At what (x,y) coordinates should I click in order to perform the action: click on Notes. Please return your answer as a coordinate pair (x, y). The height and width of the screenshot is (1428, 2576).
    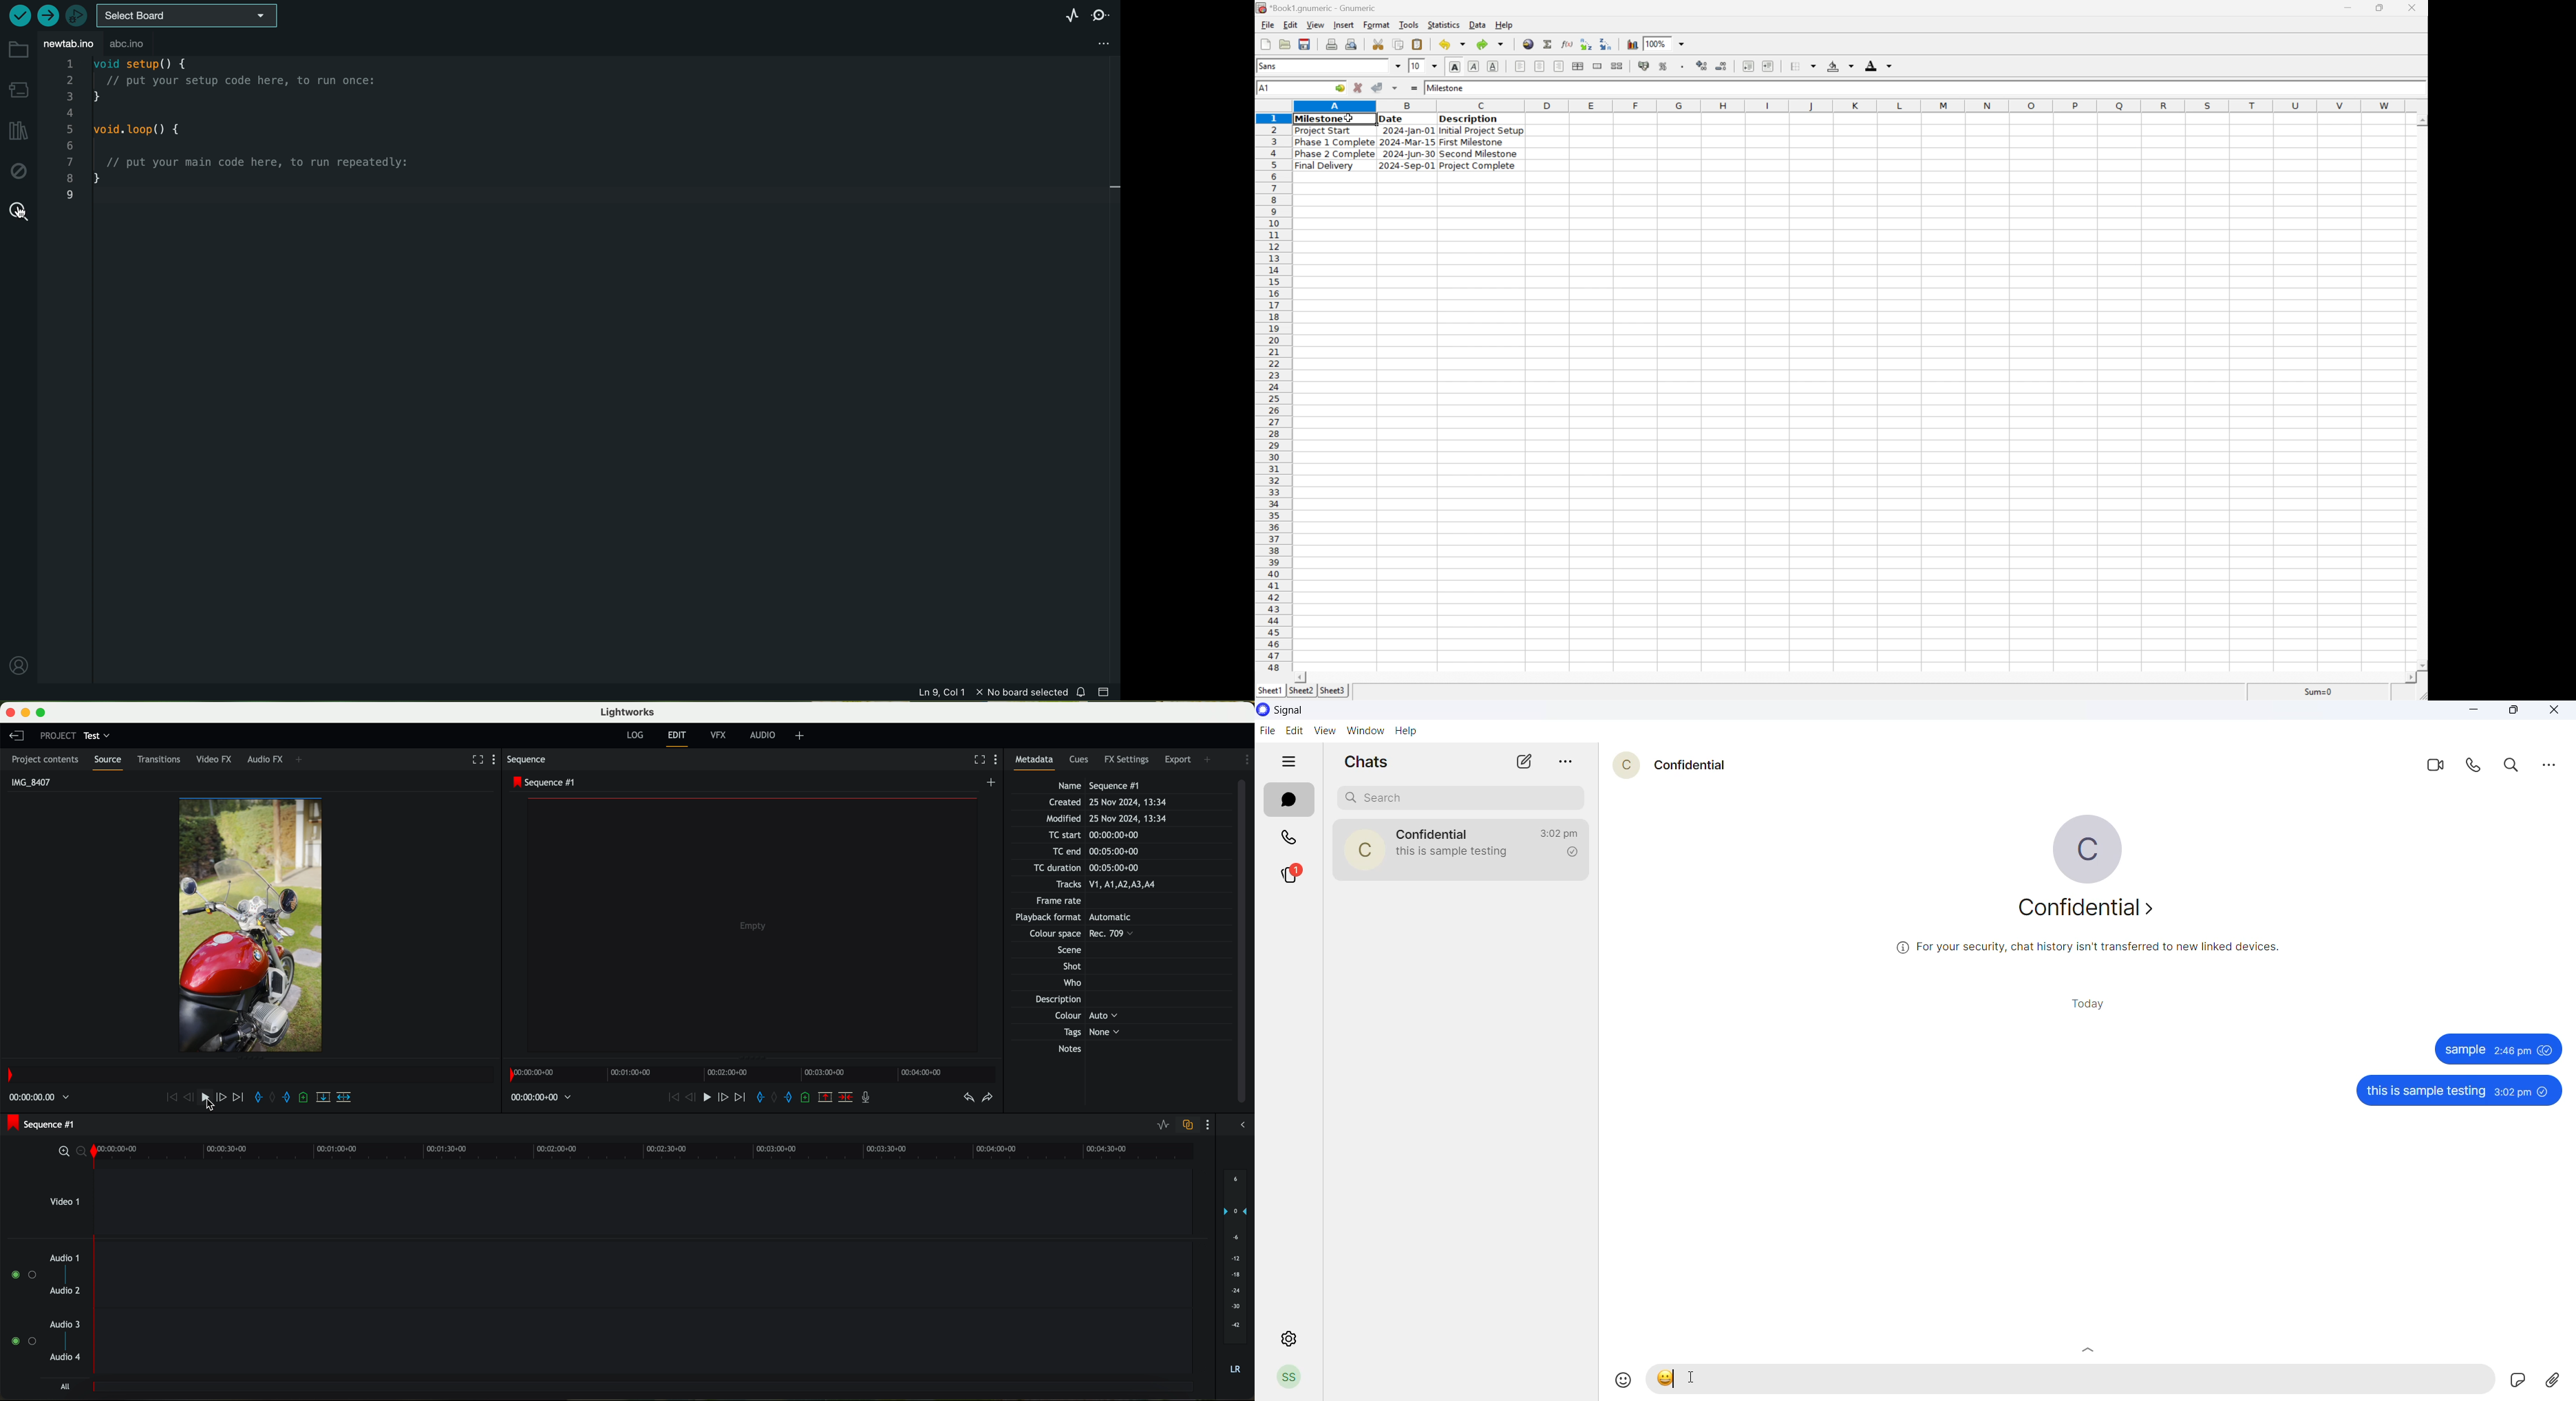
    Looking at the image, I should click on (1082, 1050).